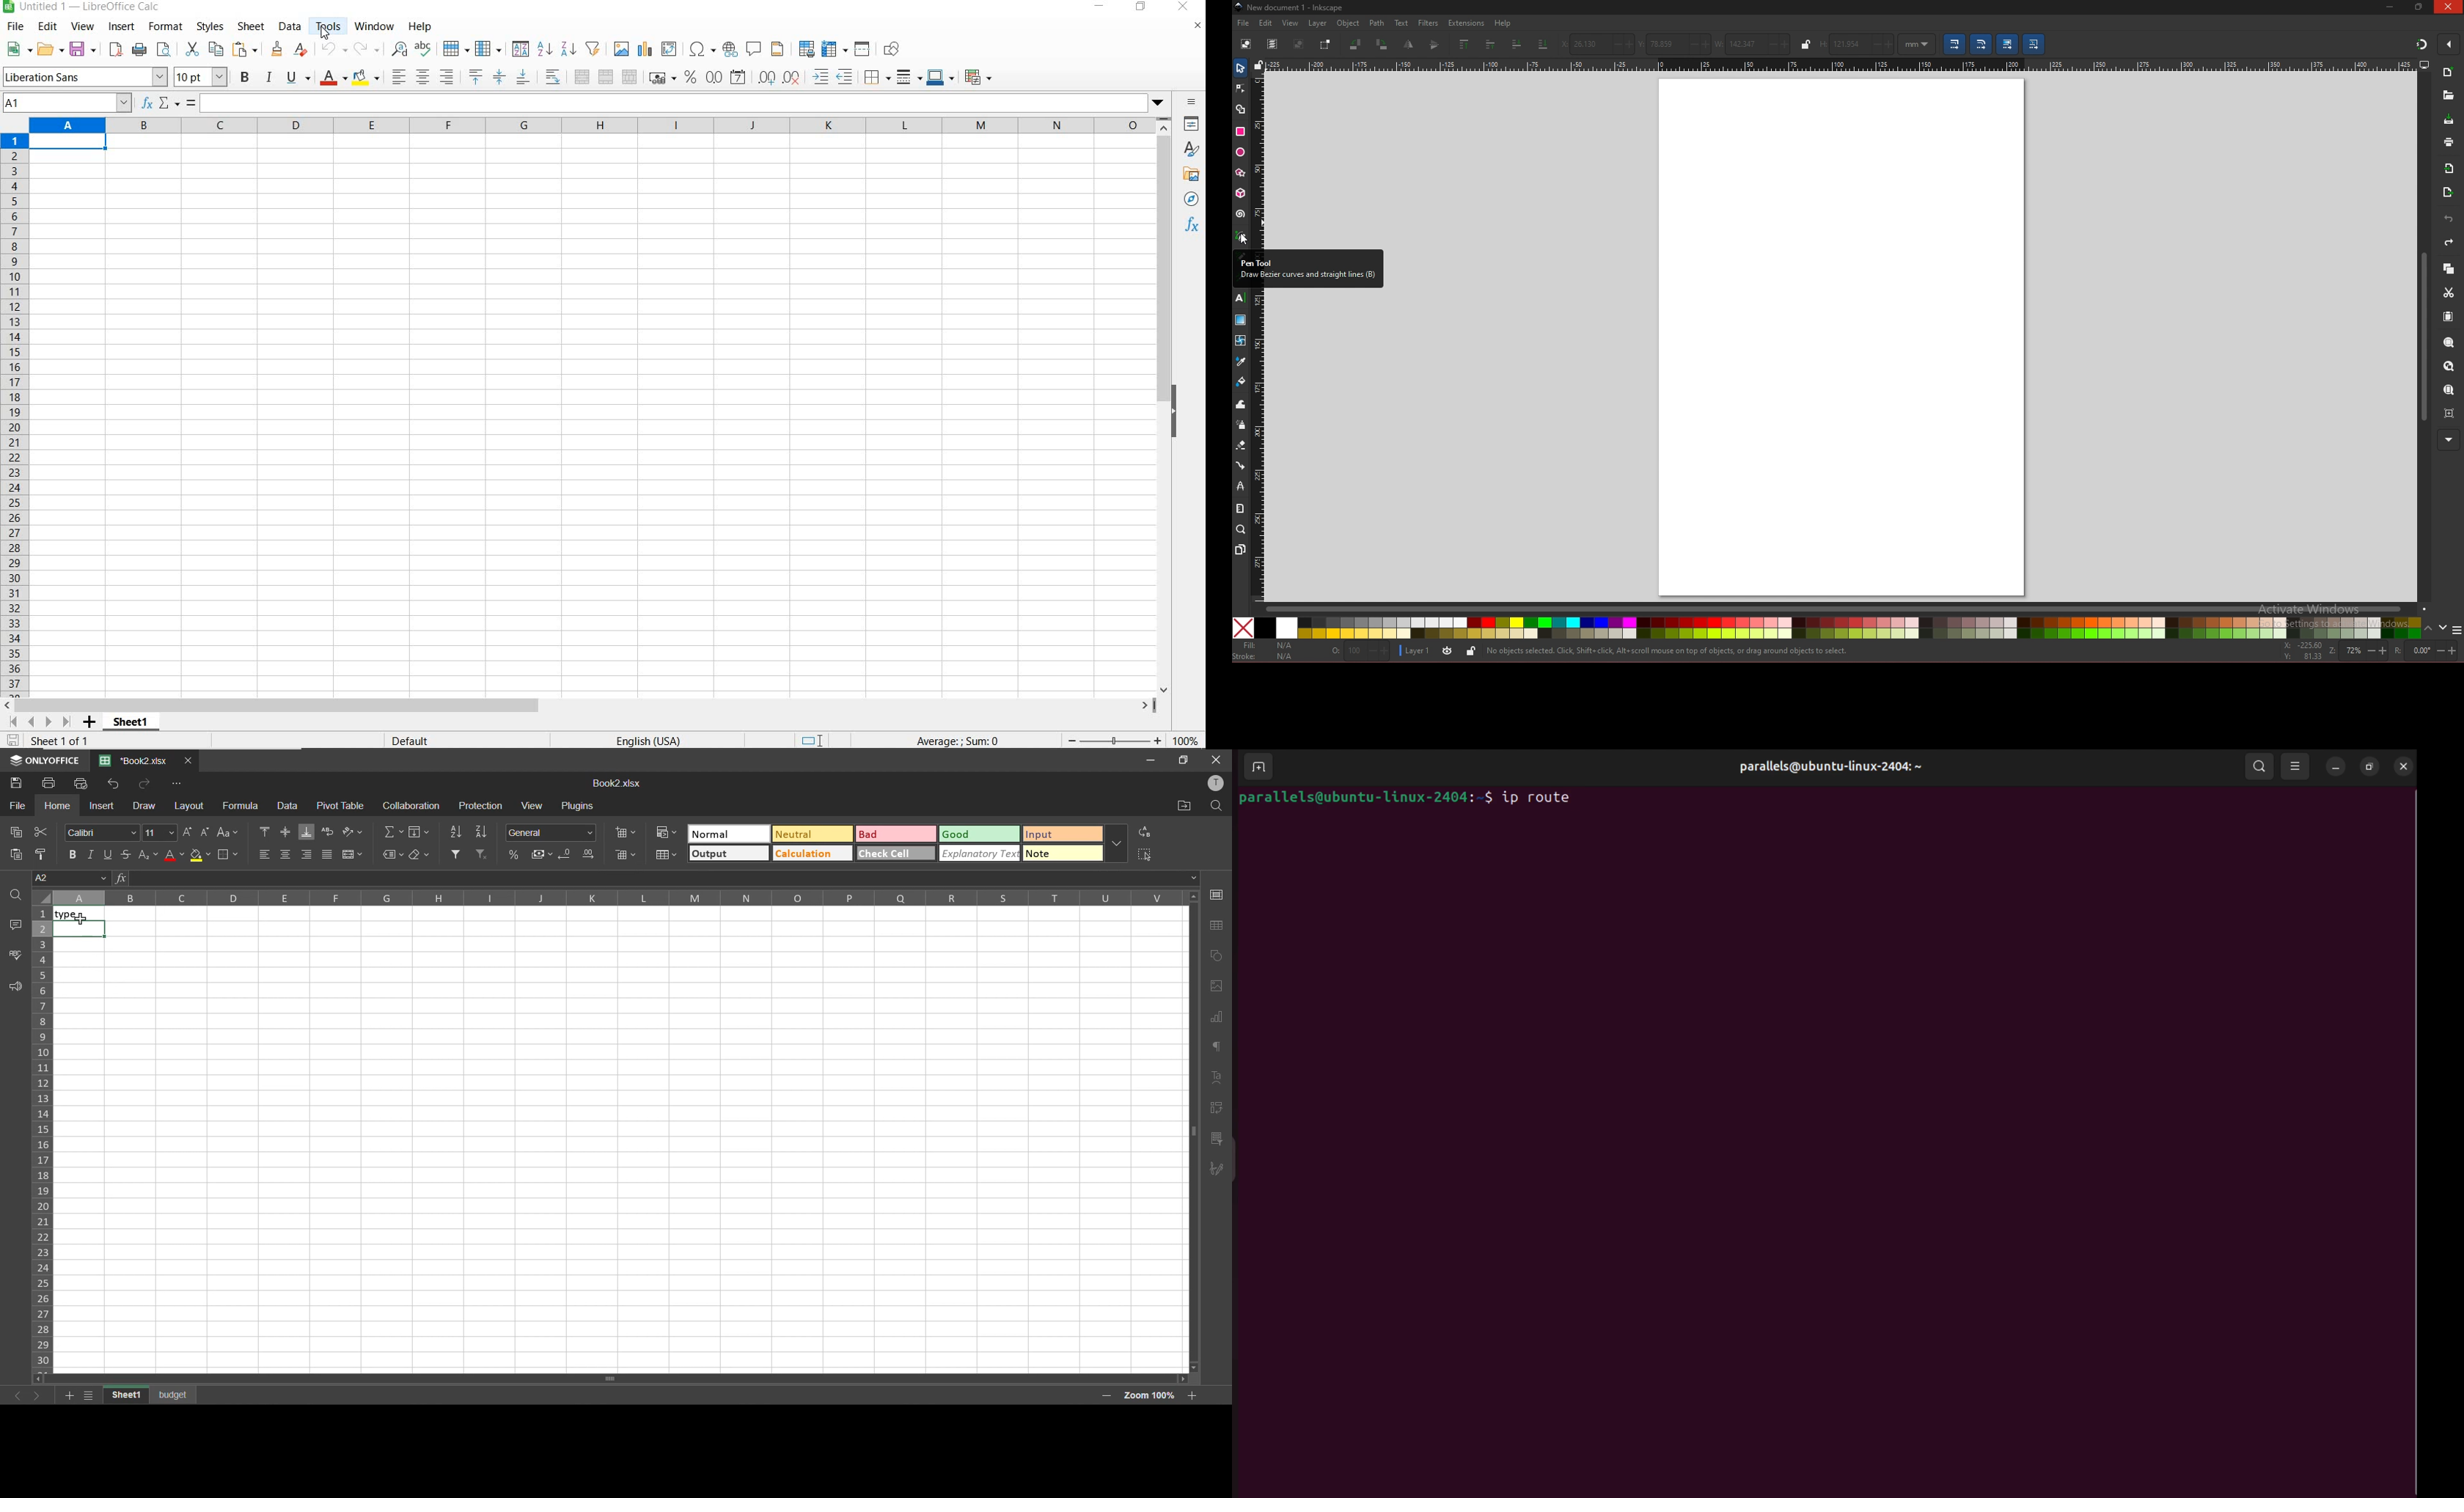 Image resolution: width=2464 pixels, height=1512 pixels. What do you see at coordinates (16, 894) in the screenshot?
I see `find` at bounding box center [16, 894].